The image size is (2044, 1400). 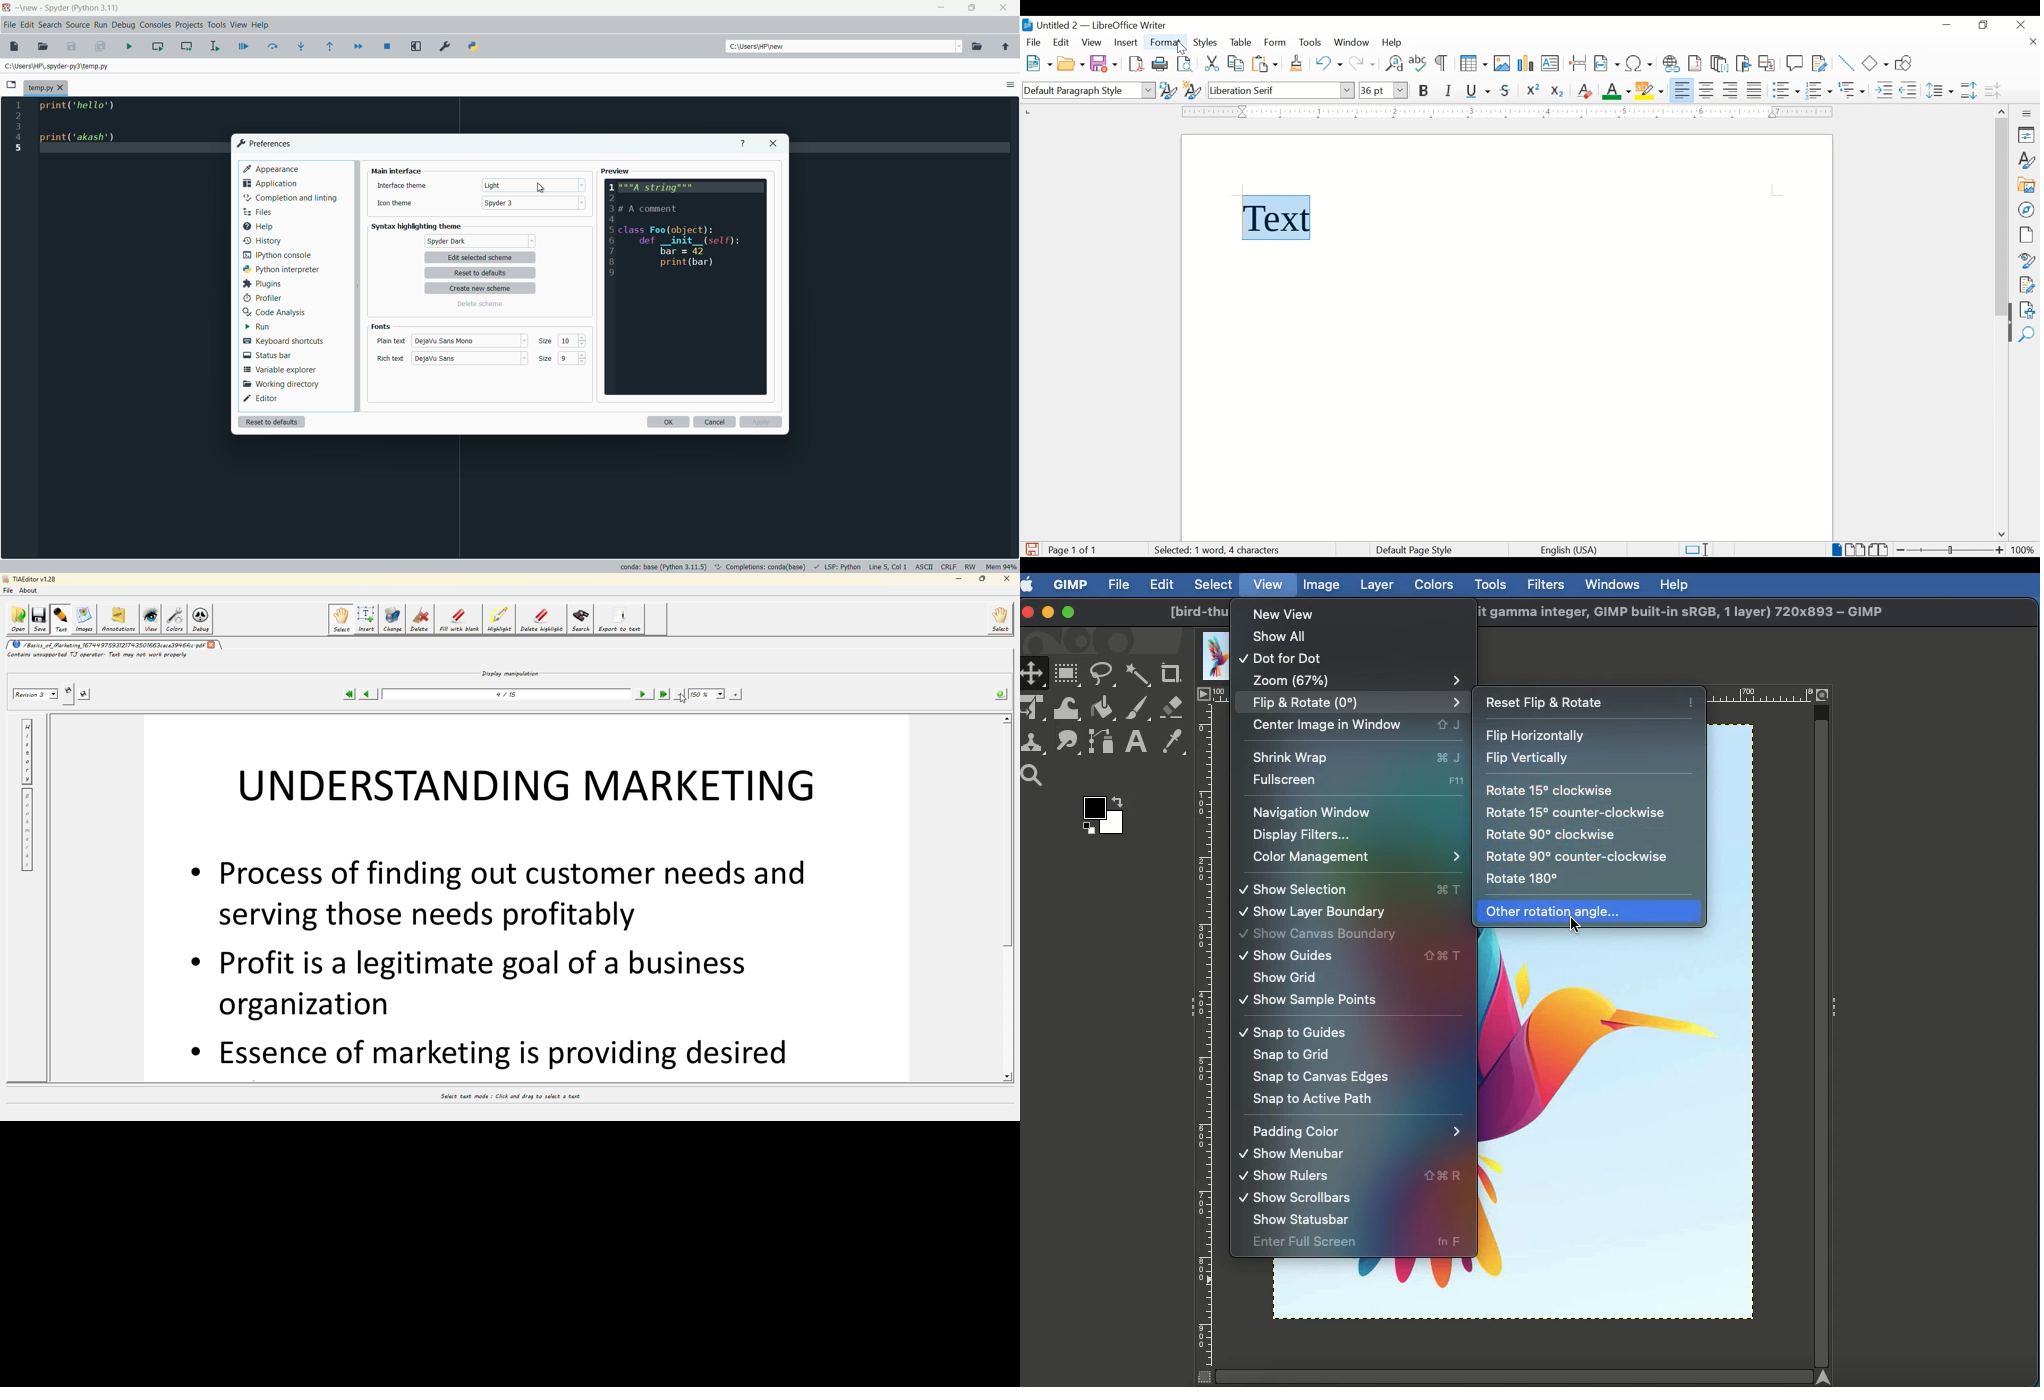 I want to click on copy, so click(x=1237, y=64).